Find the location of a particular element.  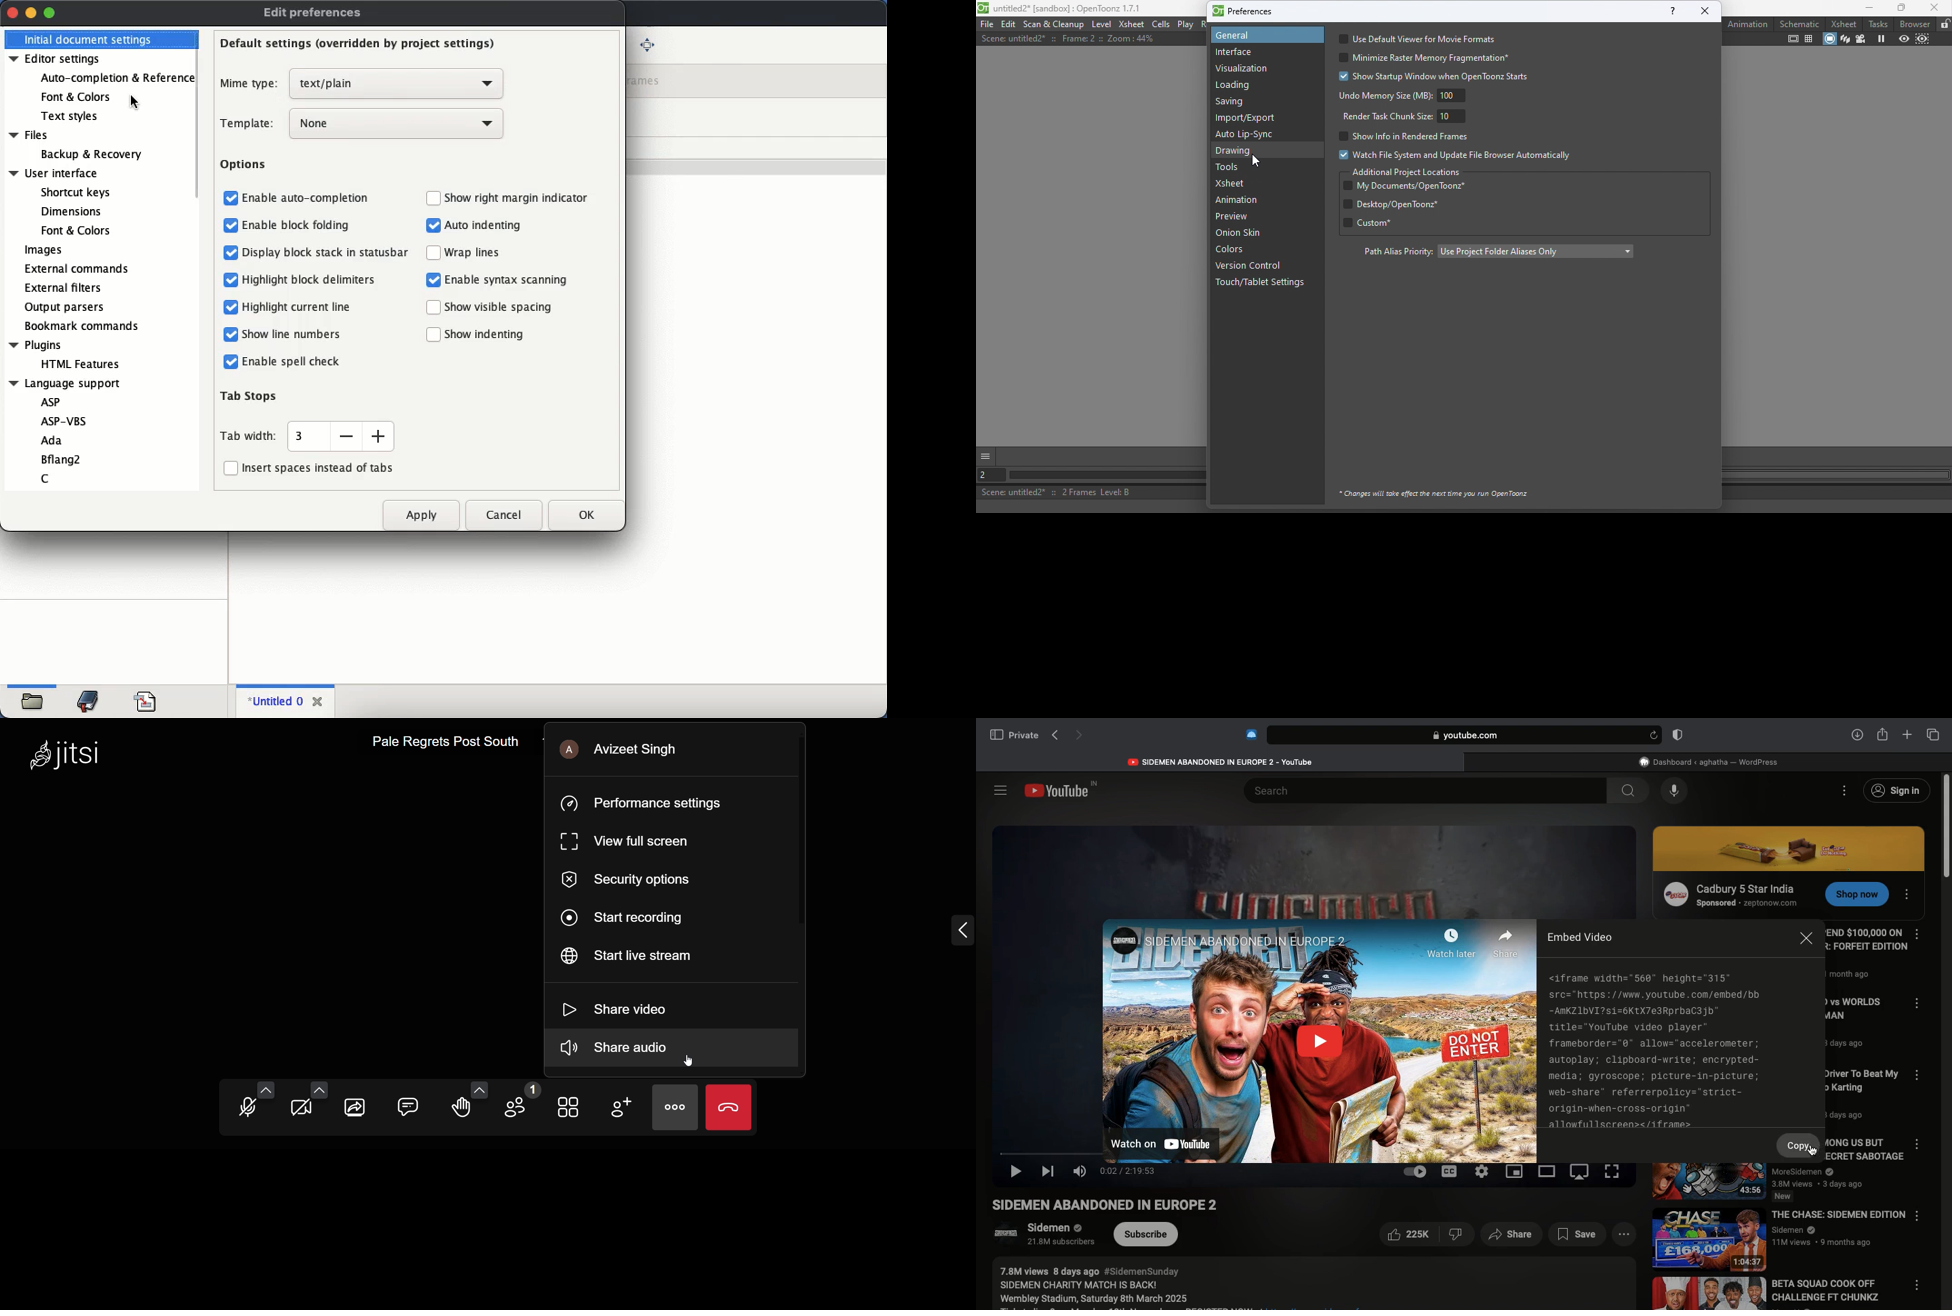

audio setting is located at coordinates (268, 1081).